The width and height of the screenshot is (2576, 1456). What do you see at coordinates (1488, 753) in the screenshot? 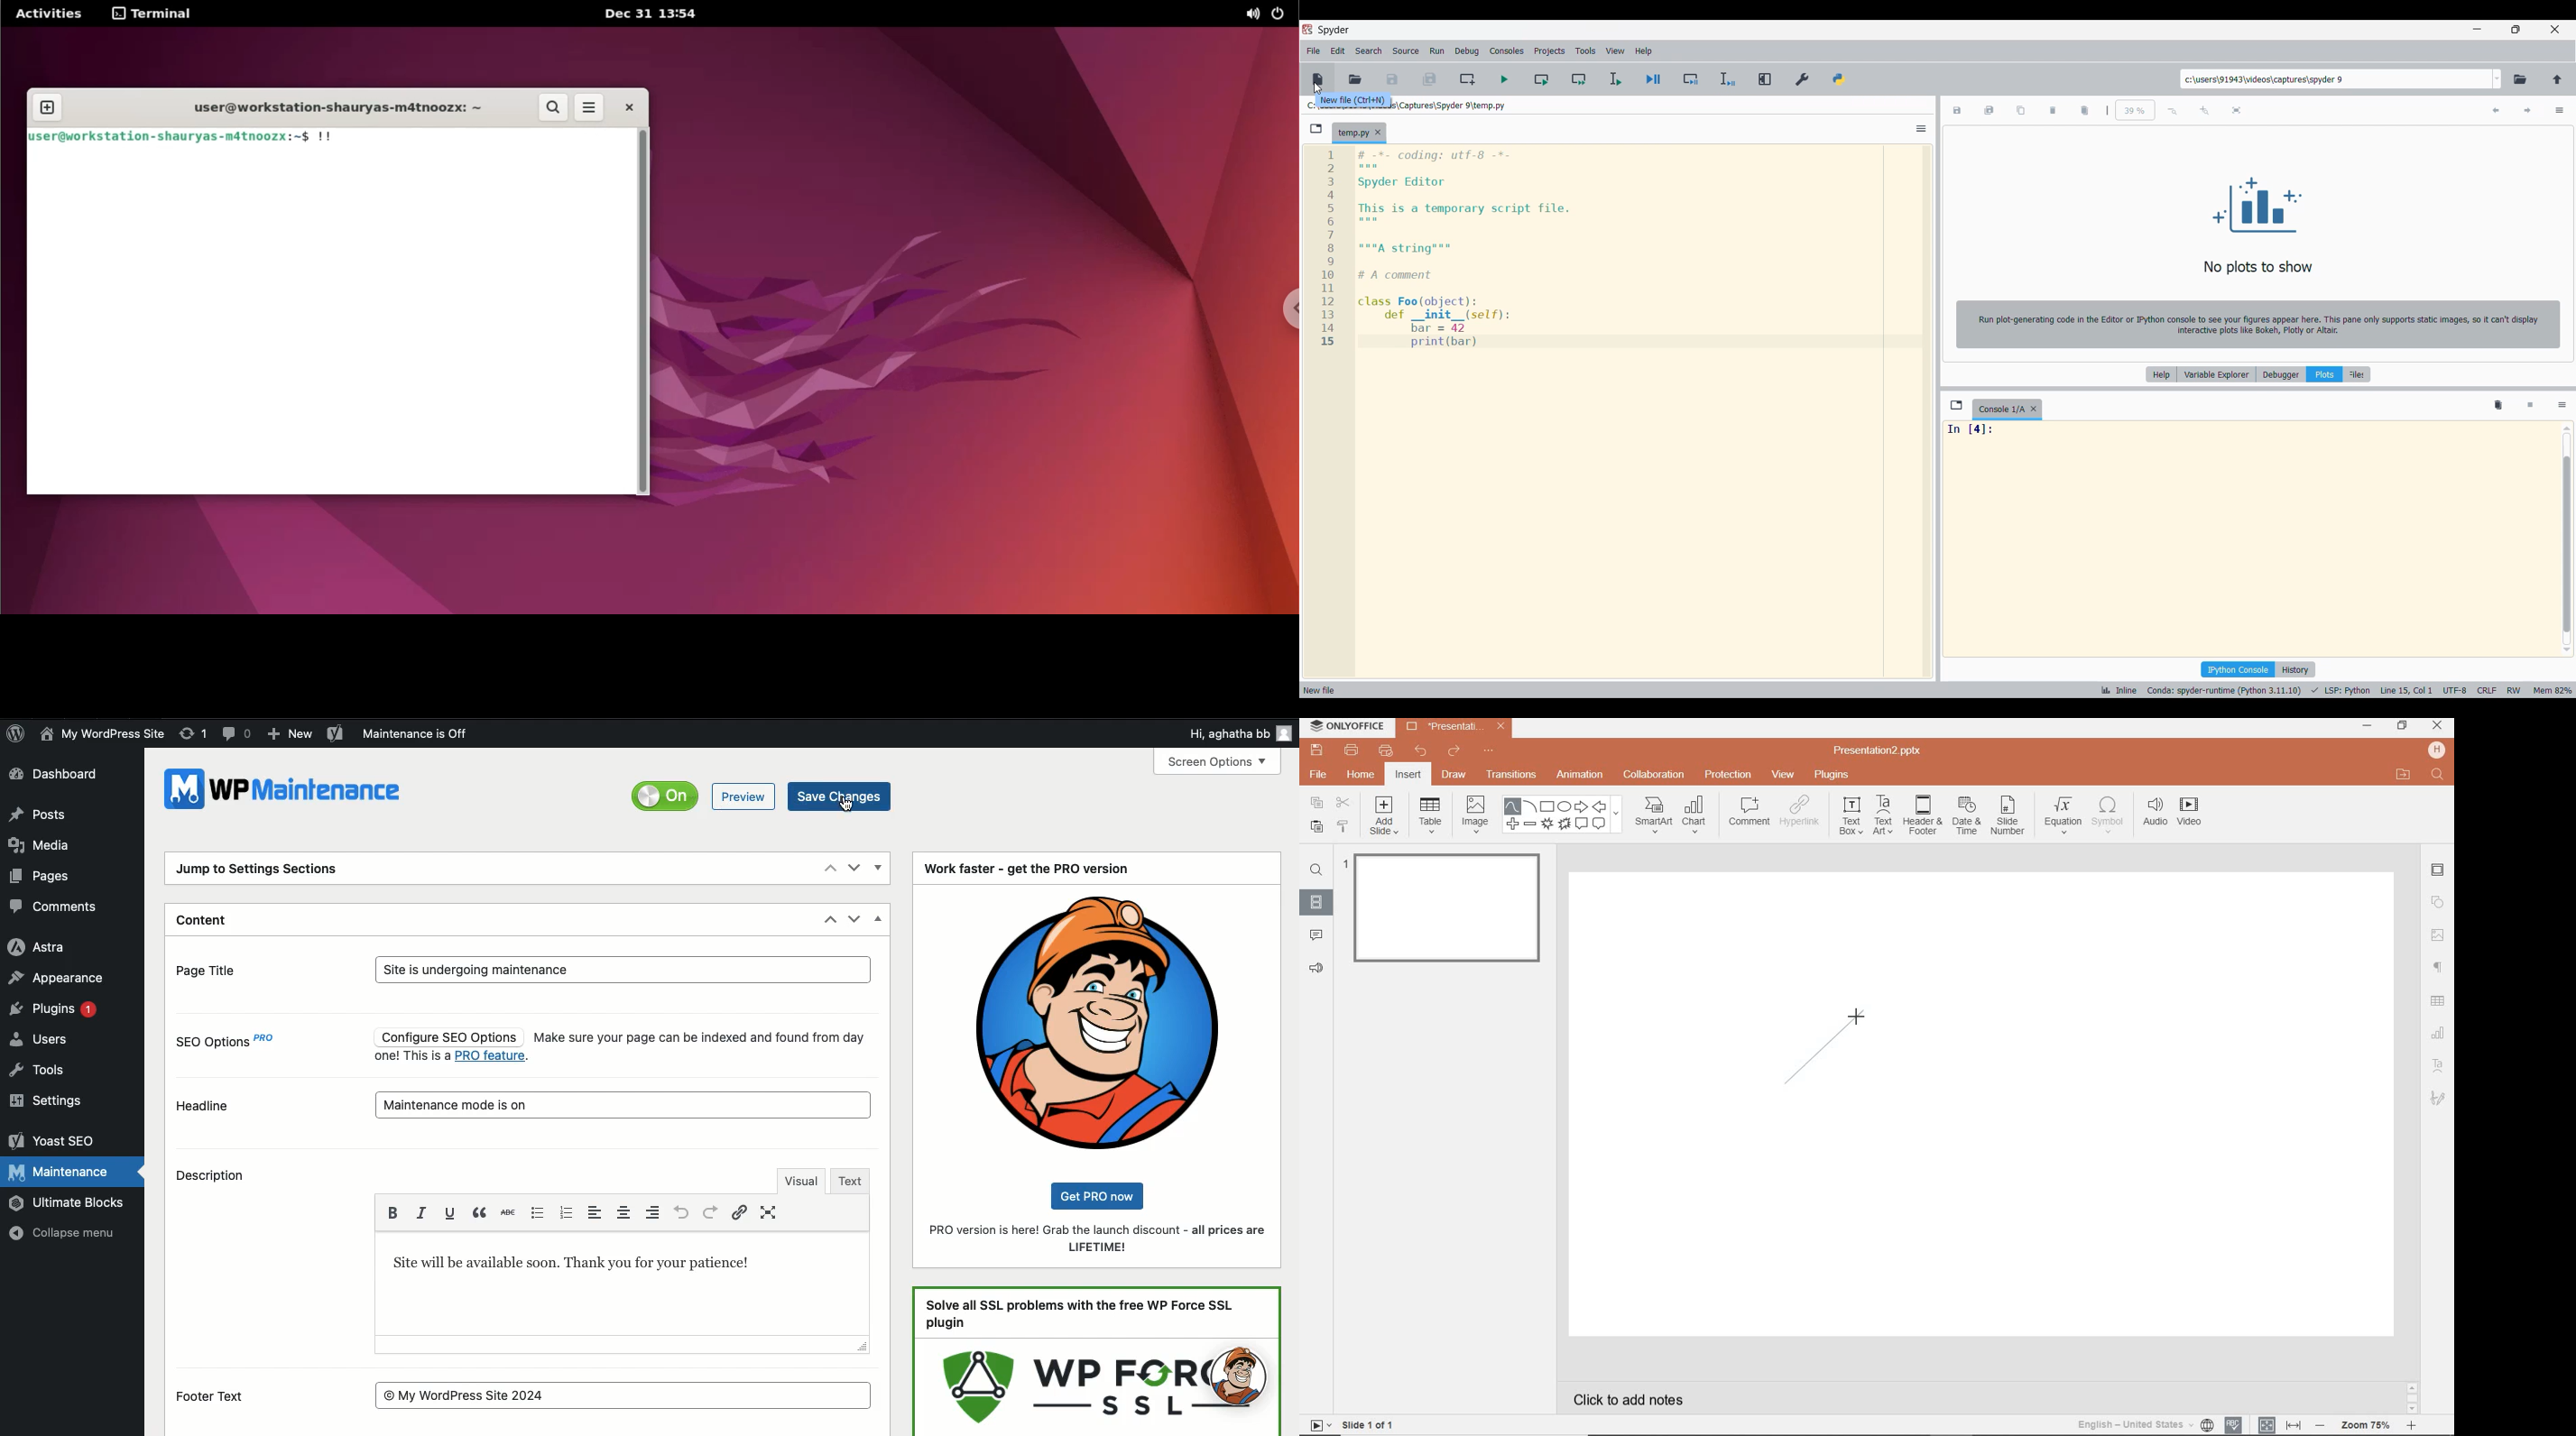
I see `CUSTOMIZE QUICK ACCESS TOOLBAR` at bounding box center [1488, 753].